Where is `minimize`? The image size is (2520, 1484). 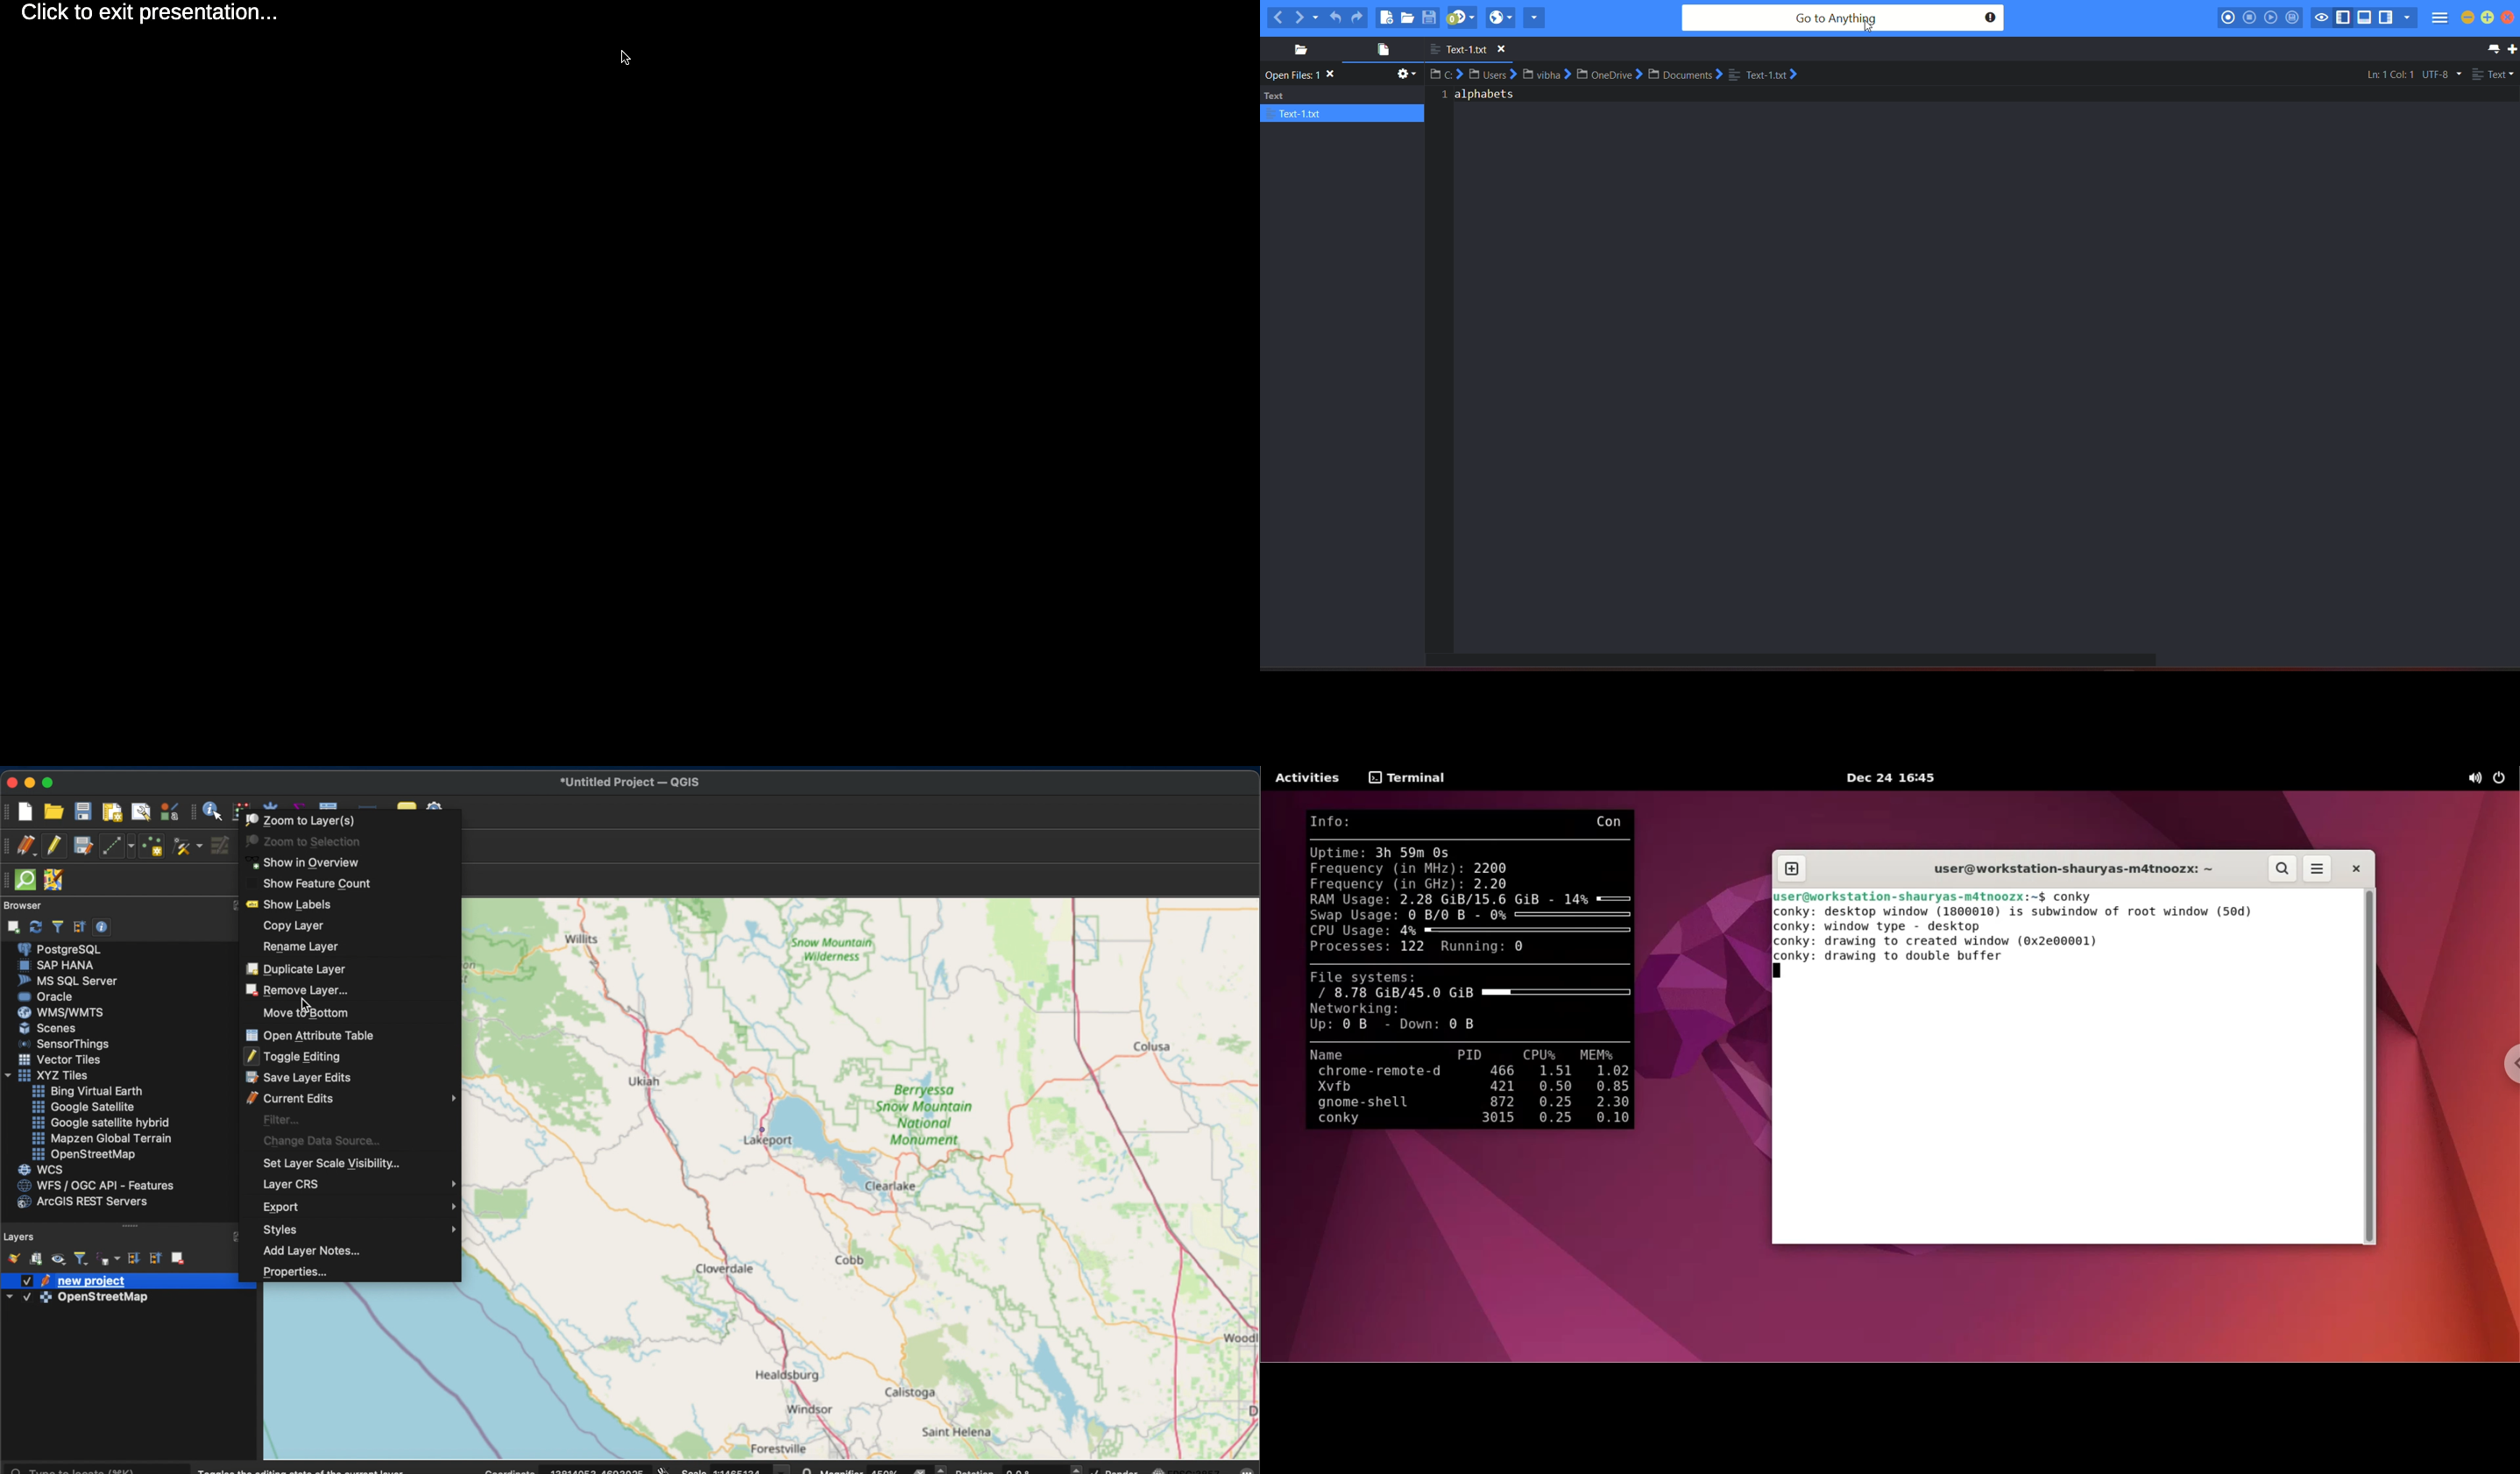
minimize is located at coordinates (2468, 18).